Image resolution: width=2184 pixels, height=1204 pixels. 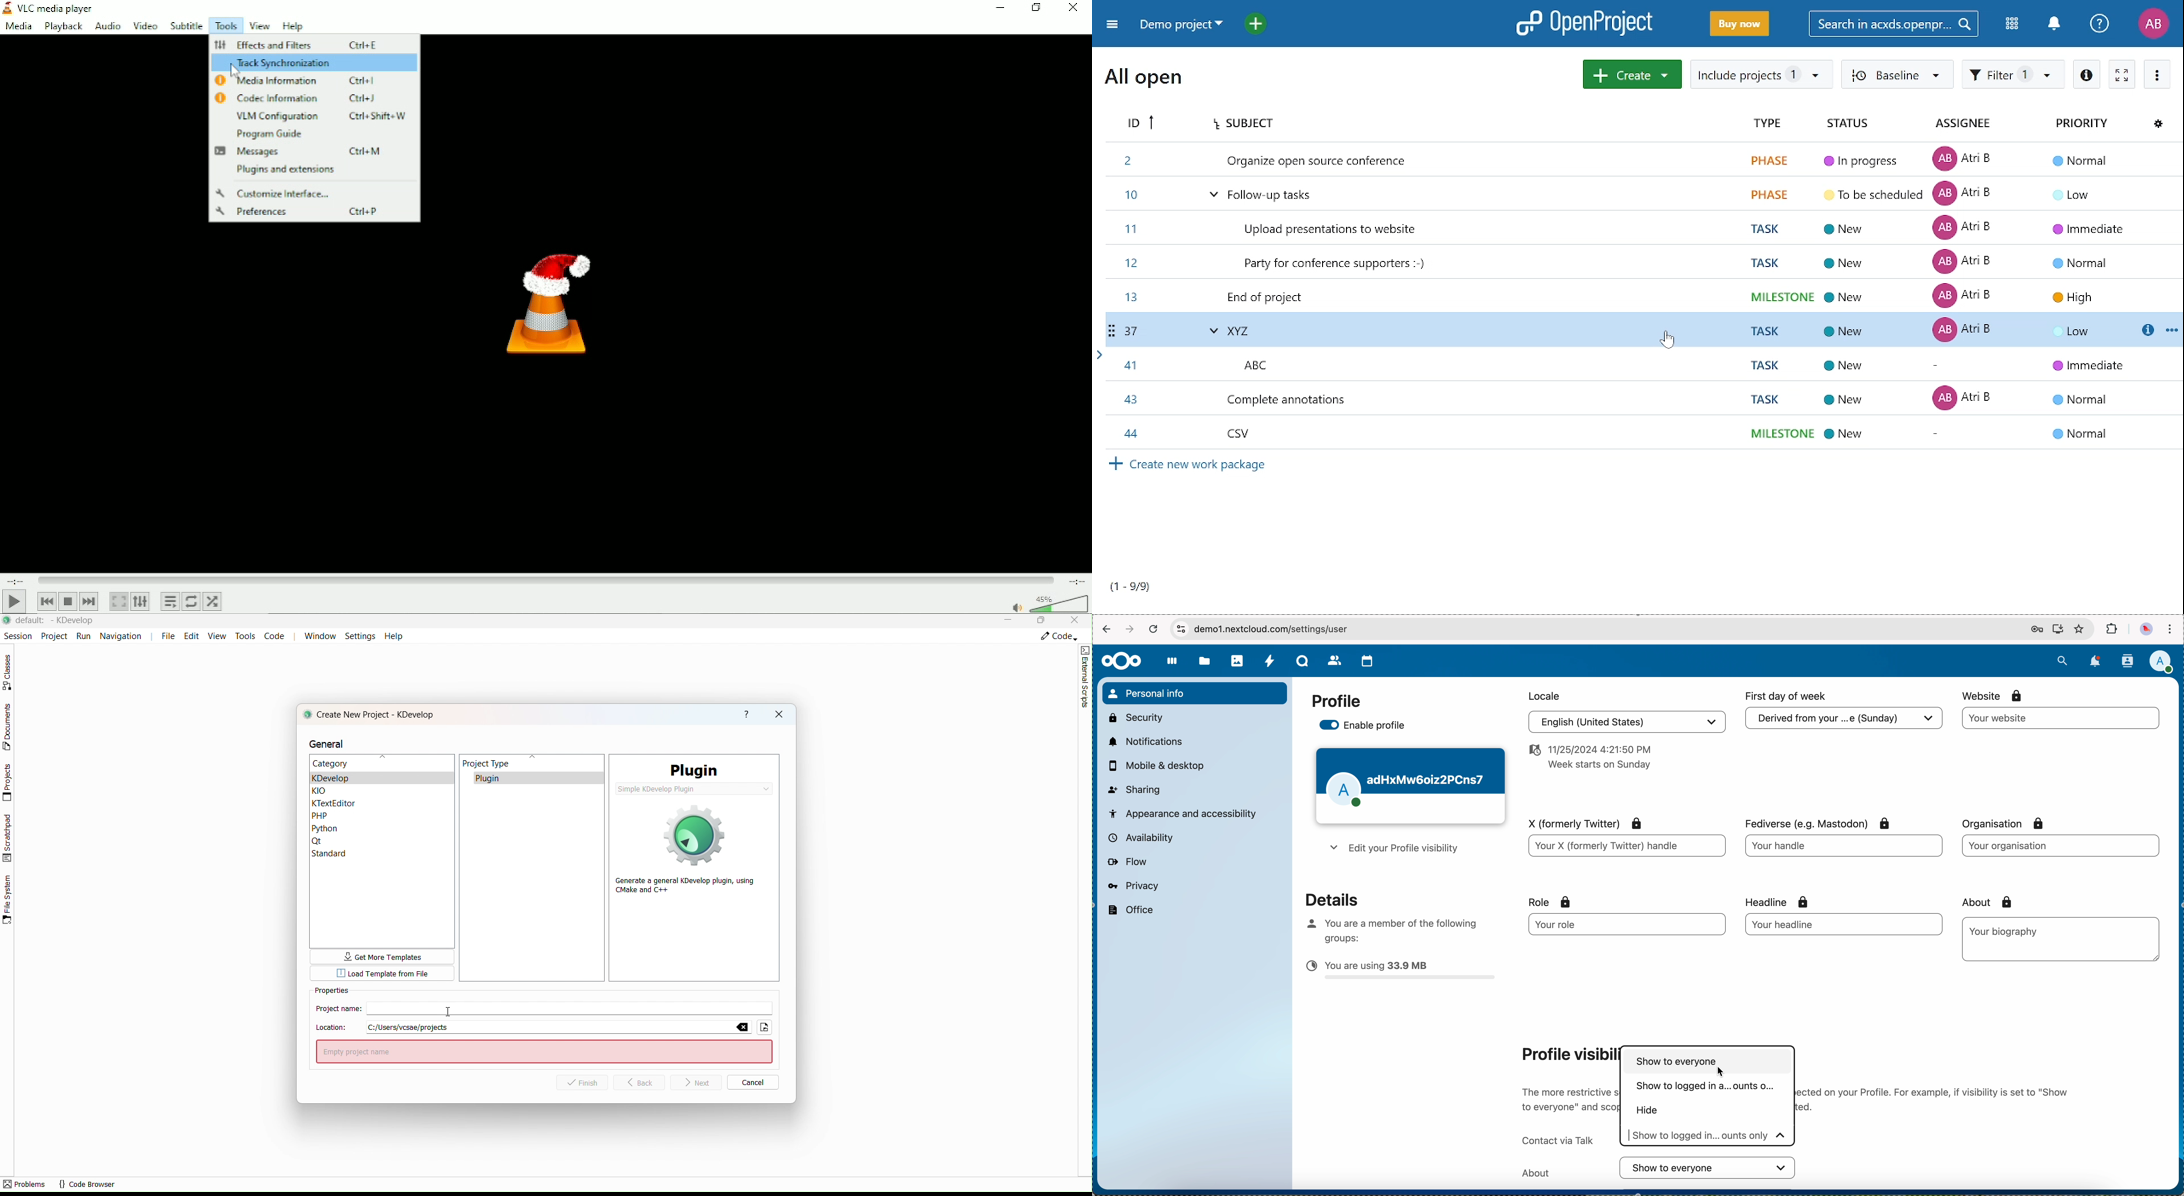 I want to click on OpenProject logo, so click(x=1588, y=20).